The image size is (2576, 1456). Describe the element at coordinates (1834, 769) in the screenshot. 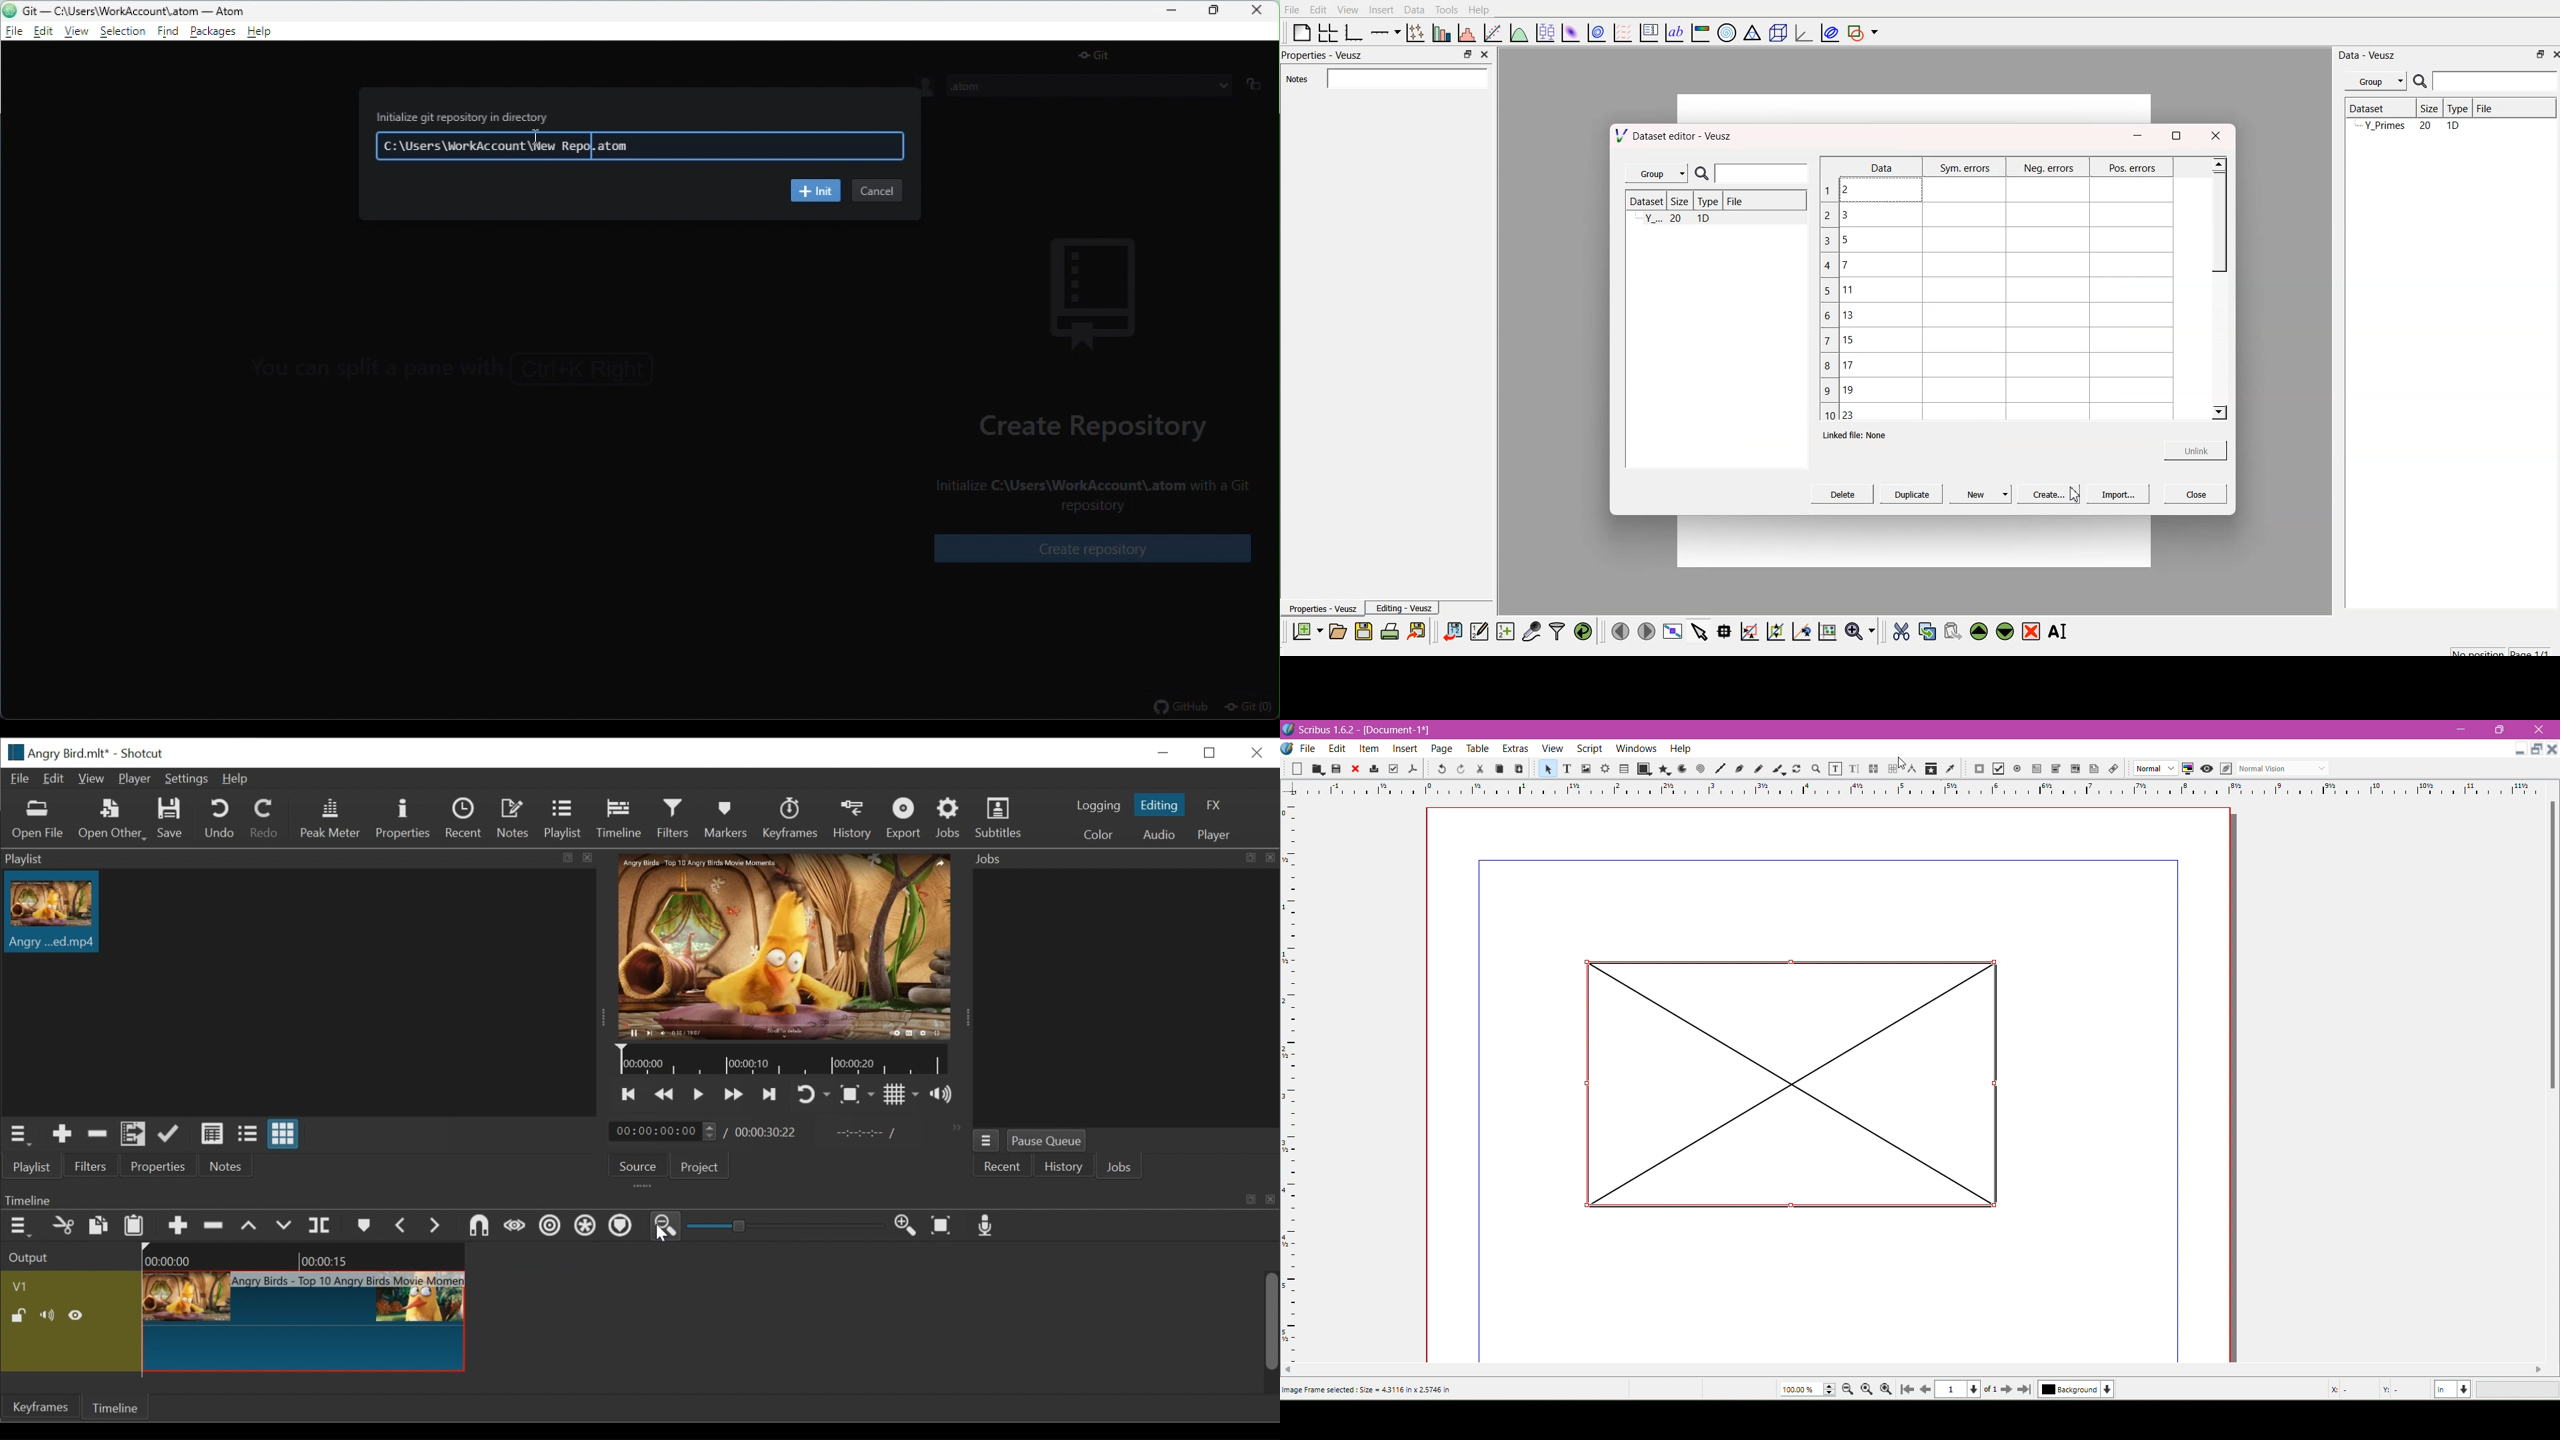

I see `Edit Contents of Frames` at that location.